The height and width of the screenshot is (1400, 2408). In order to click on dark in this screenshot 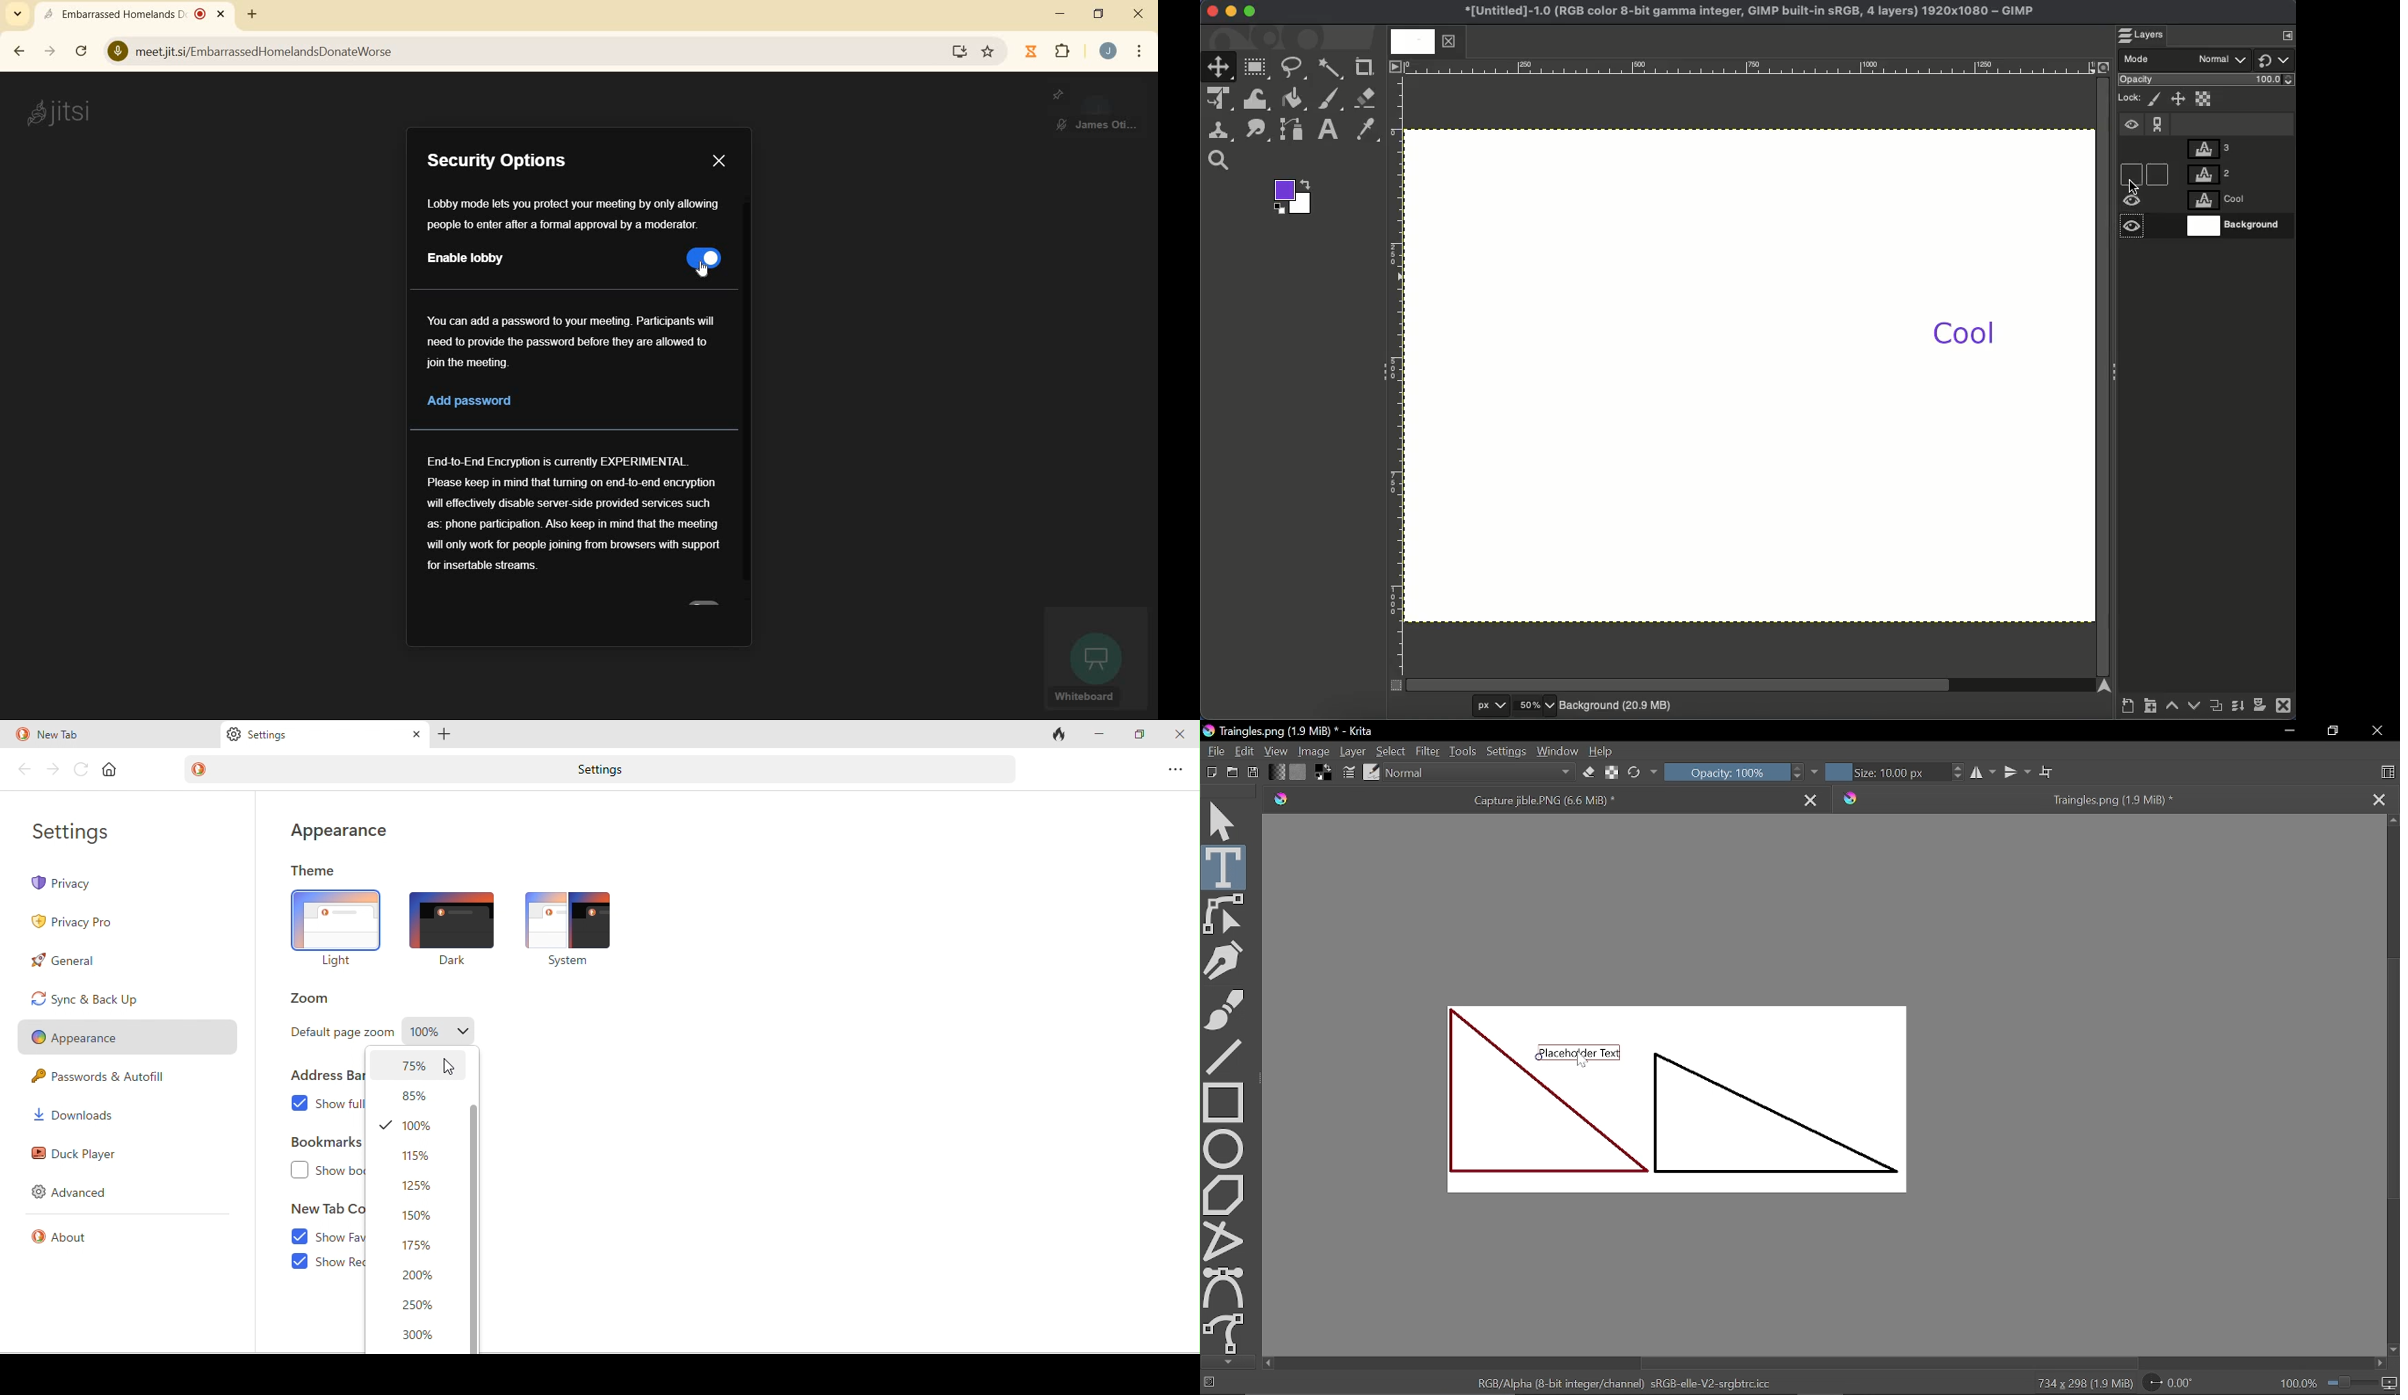, I will do `click(452, 960)`.